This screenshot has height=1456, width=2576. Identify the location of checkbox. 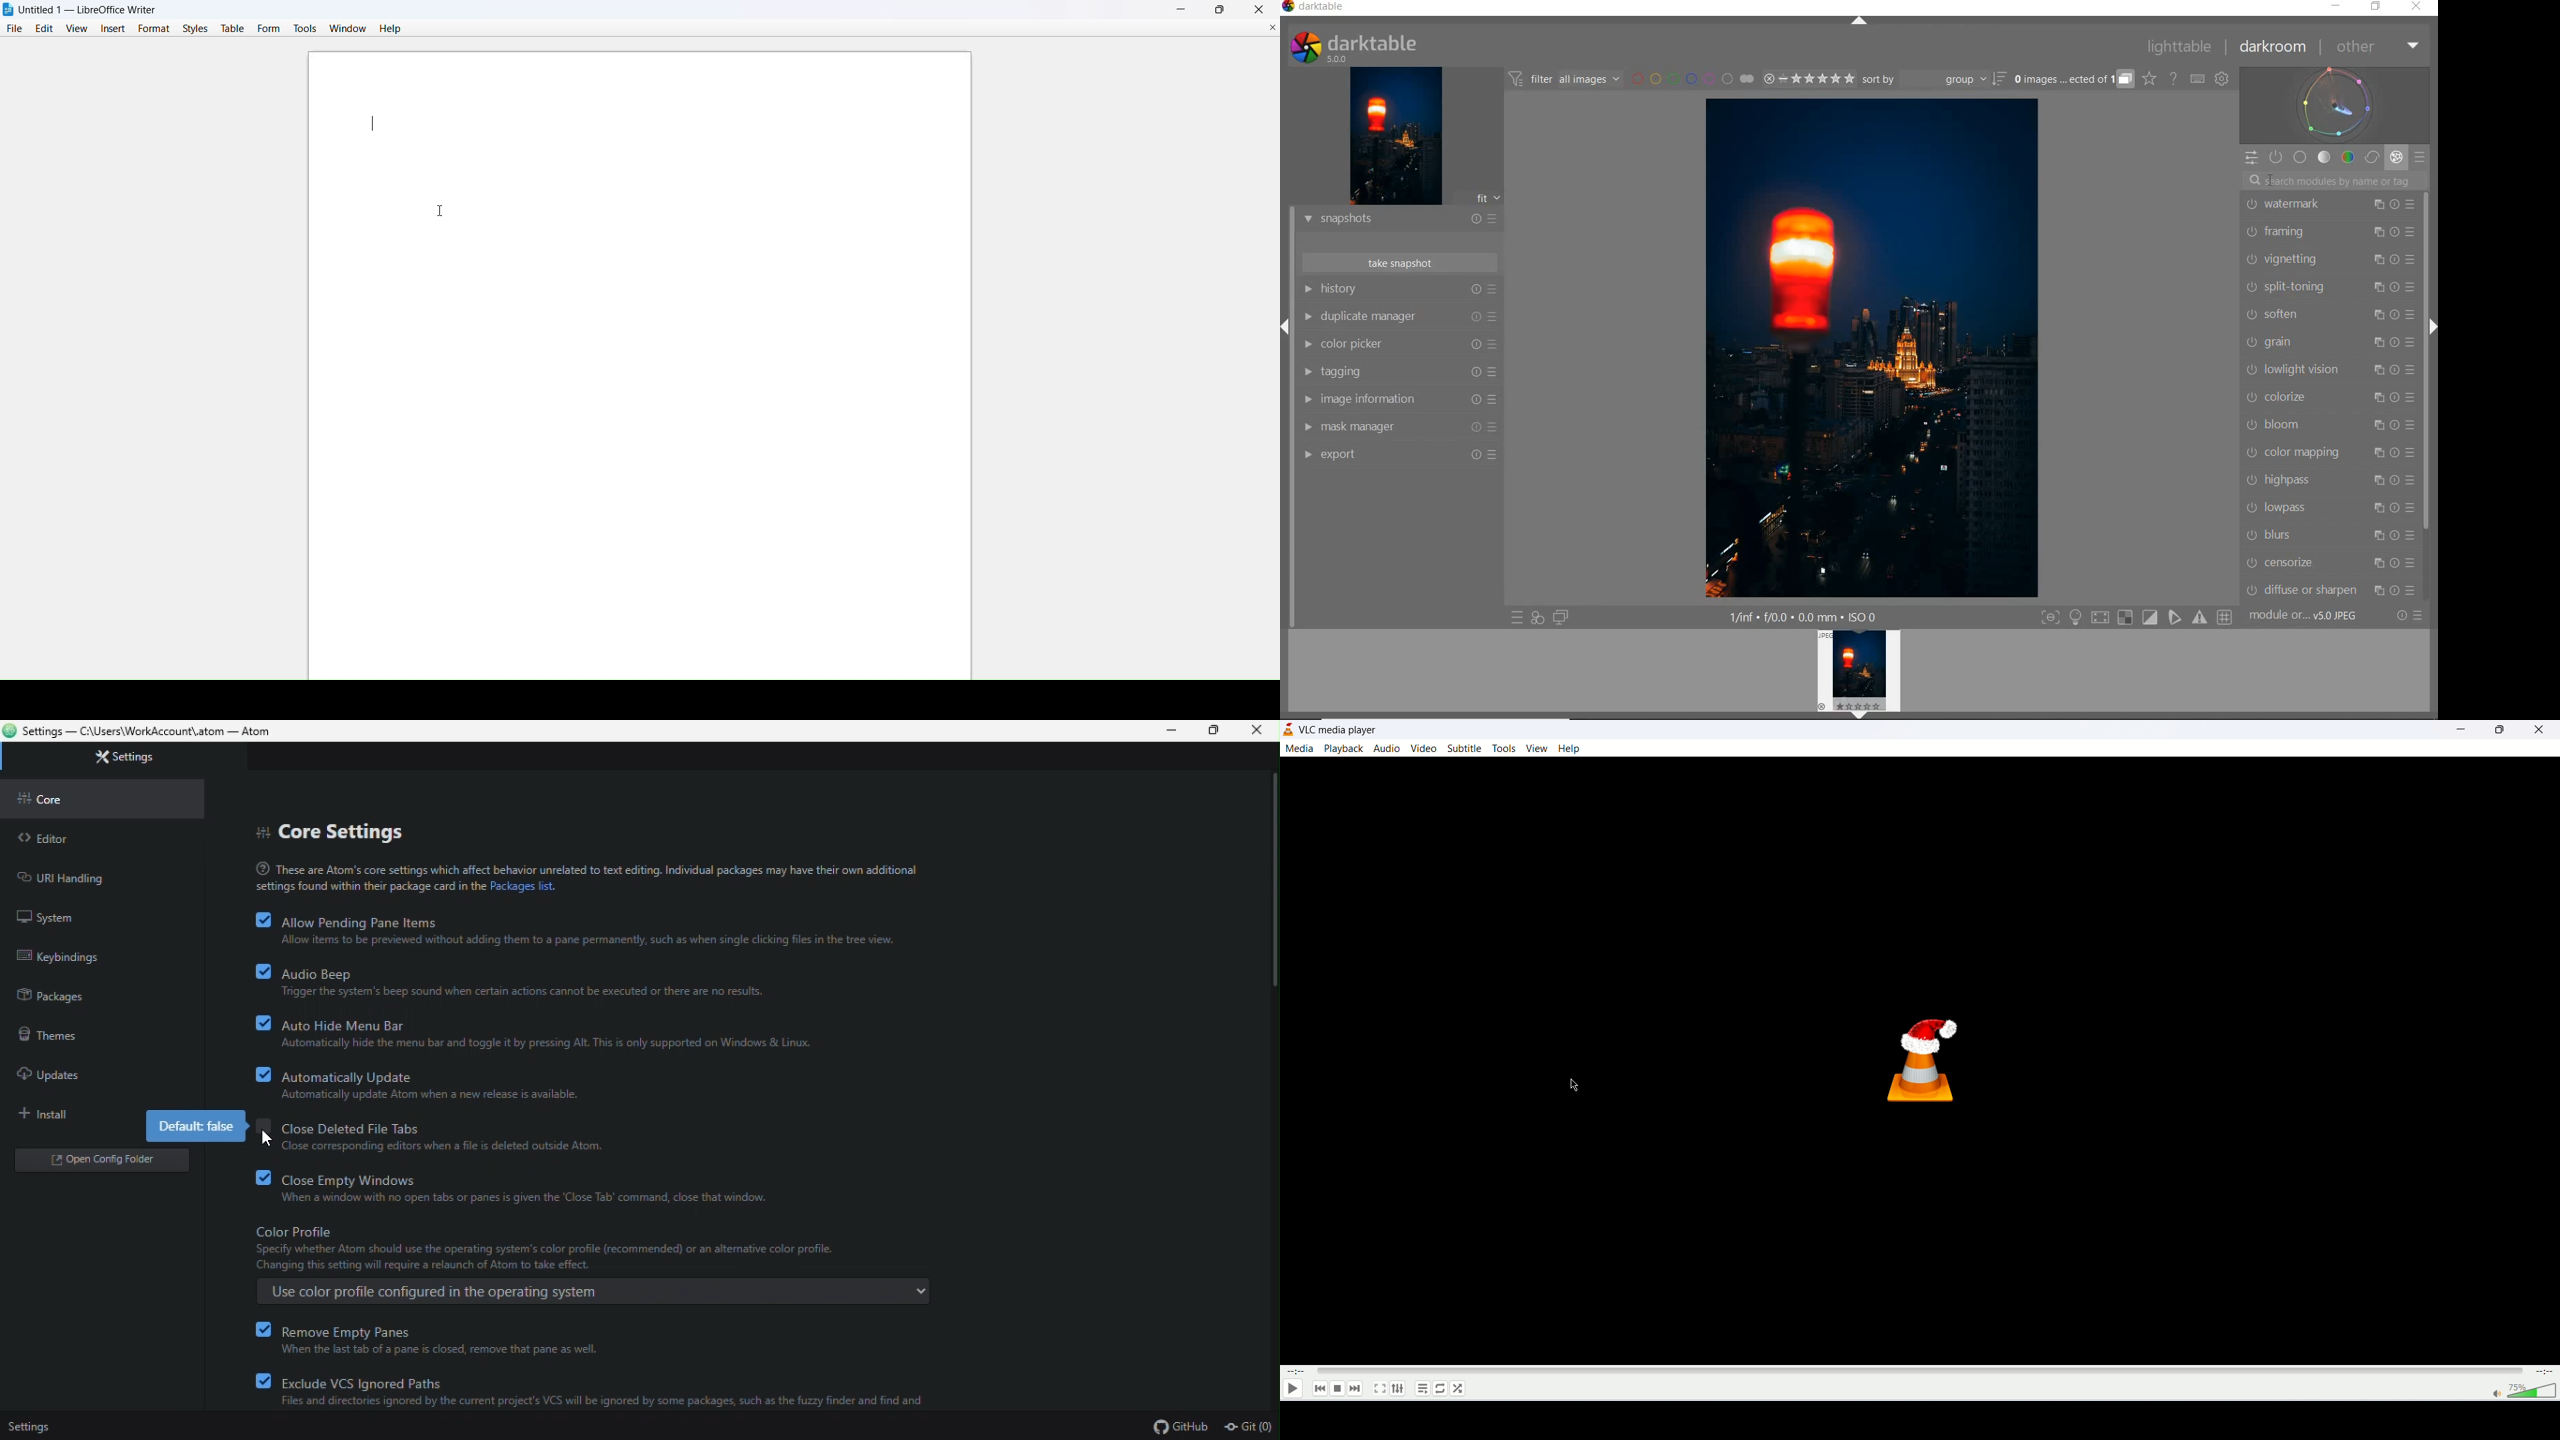
(259, 1023).